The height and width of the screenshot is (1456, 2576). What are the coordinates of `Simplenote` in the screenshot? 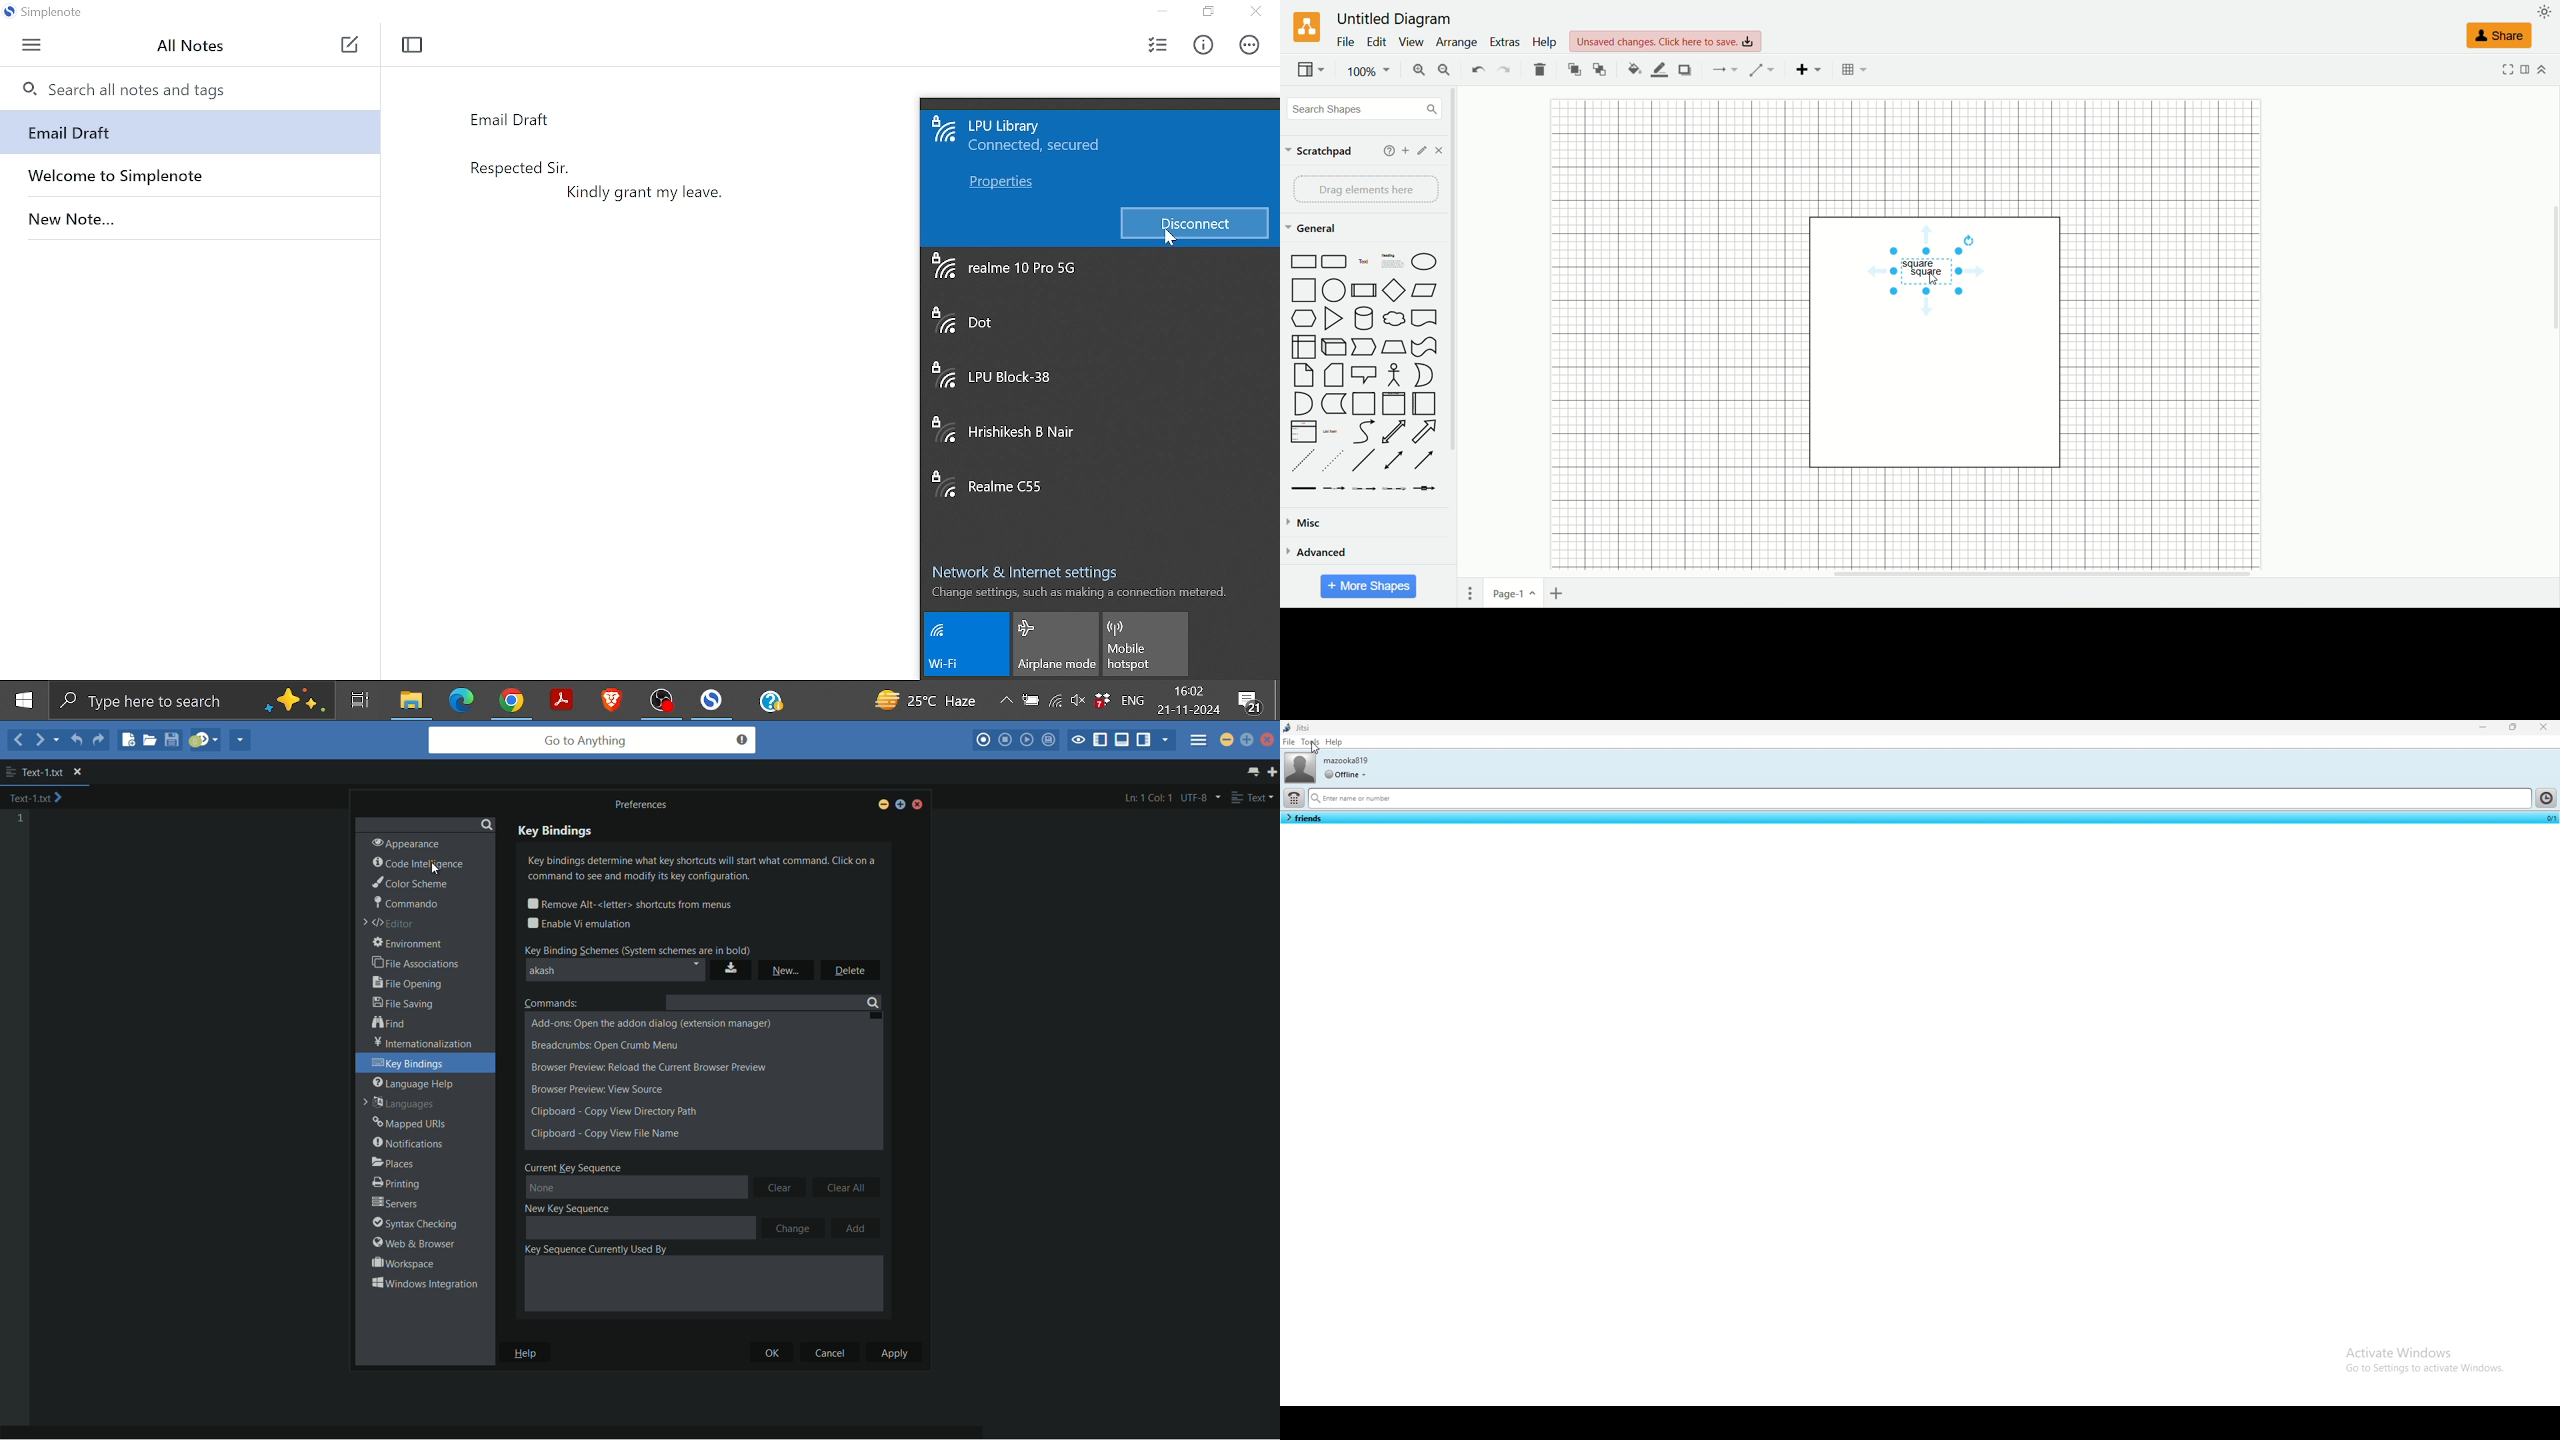 It's located at (714, 699).